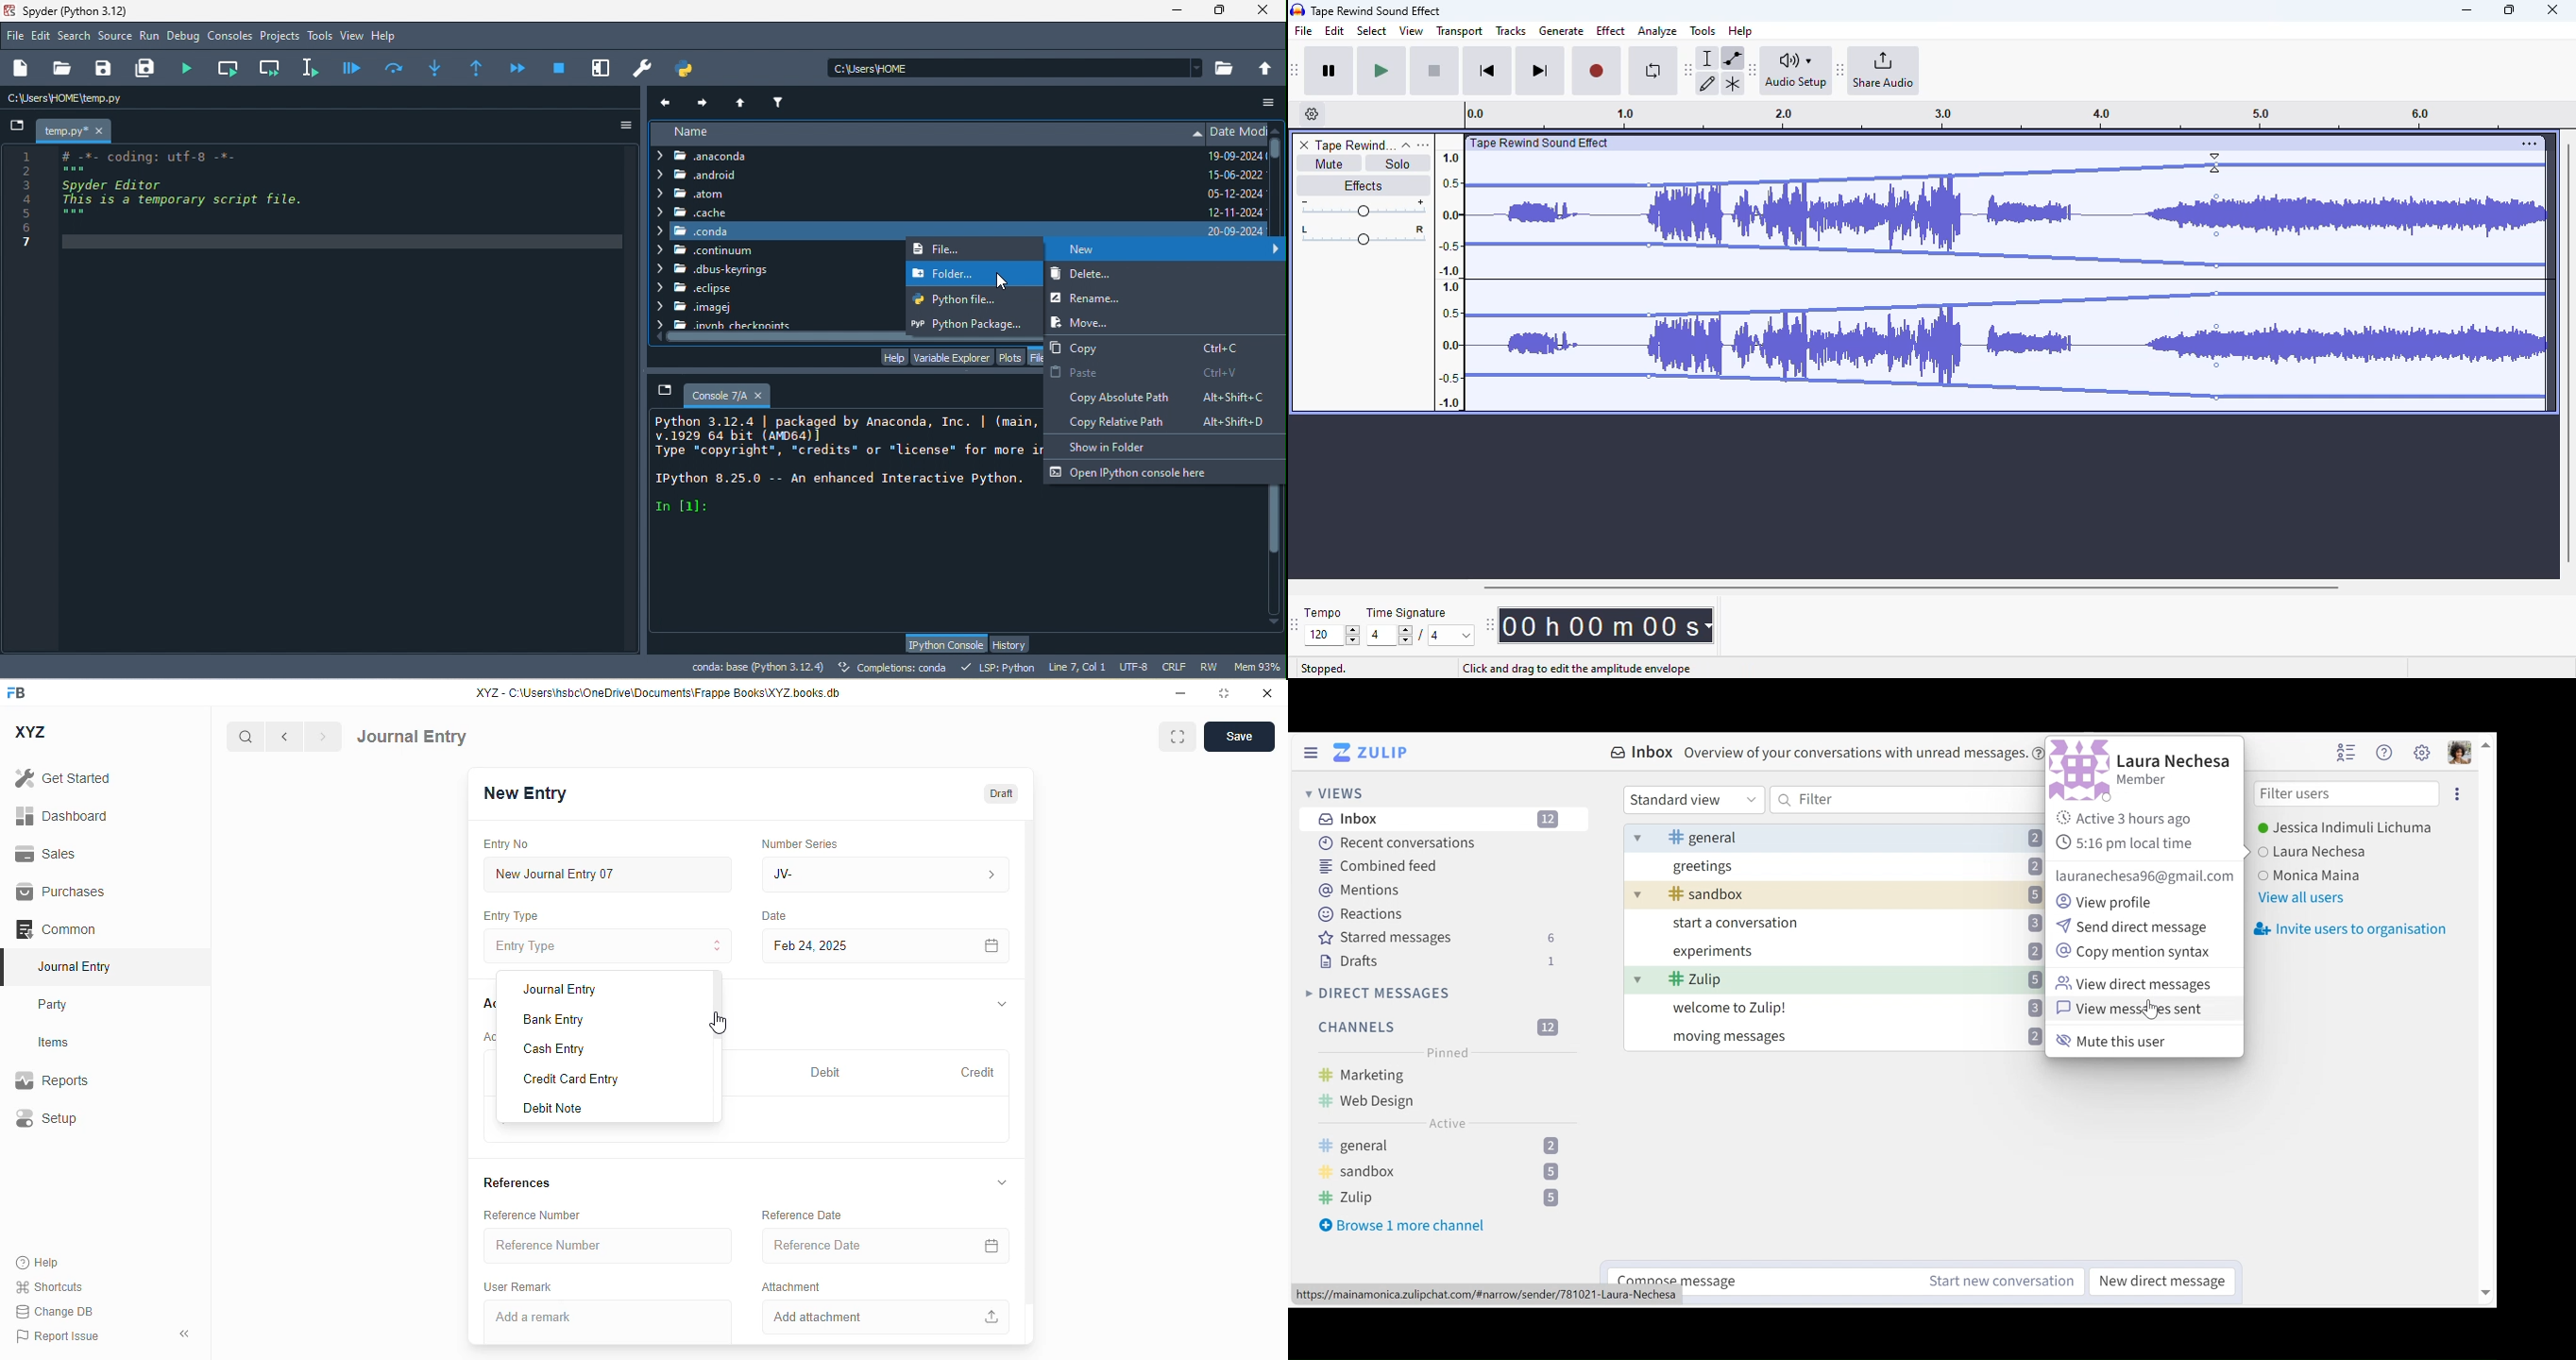 This screenshot has width=2576, height=1372. Describe the element at coordinates (1694, 799) in the screenshot. I see `Standard View` at that location.